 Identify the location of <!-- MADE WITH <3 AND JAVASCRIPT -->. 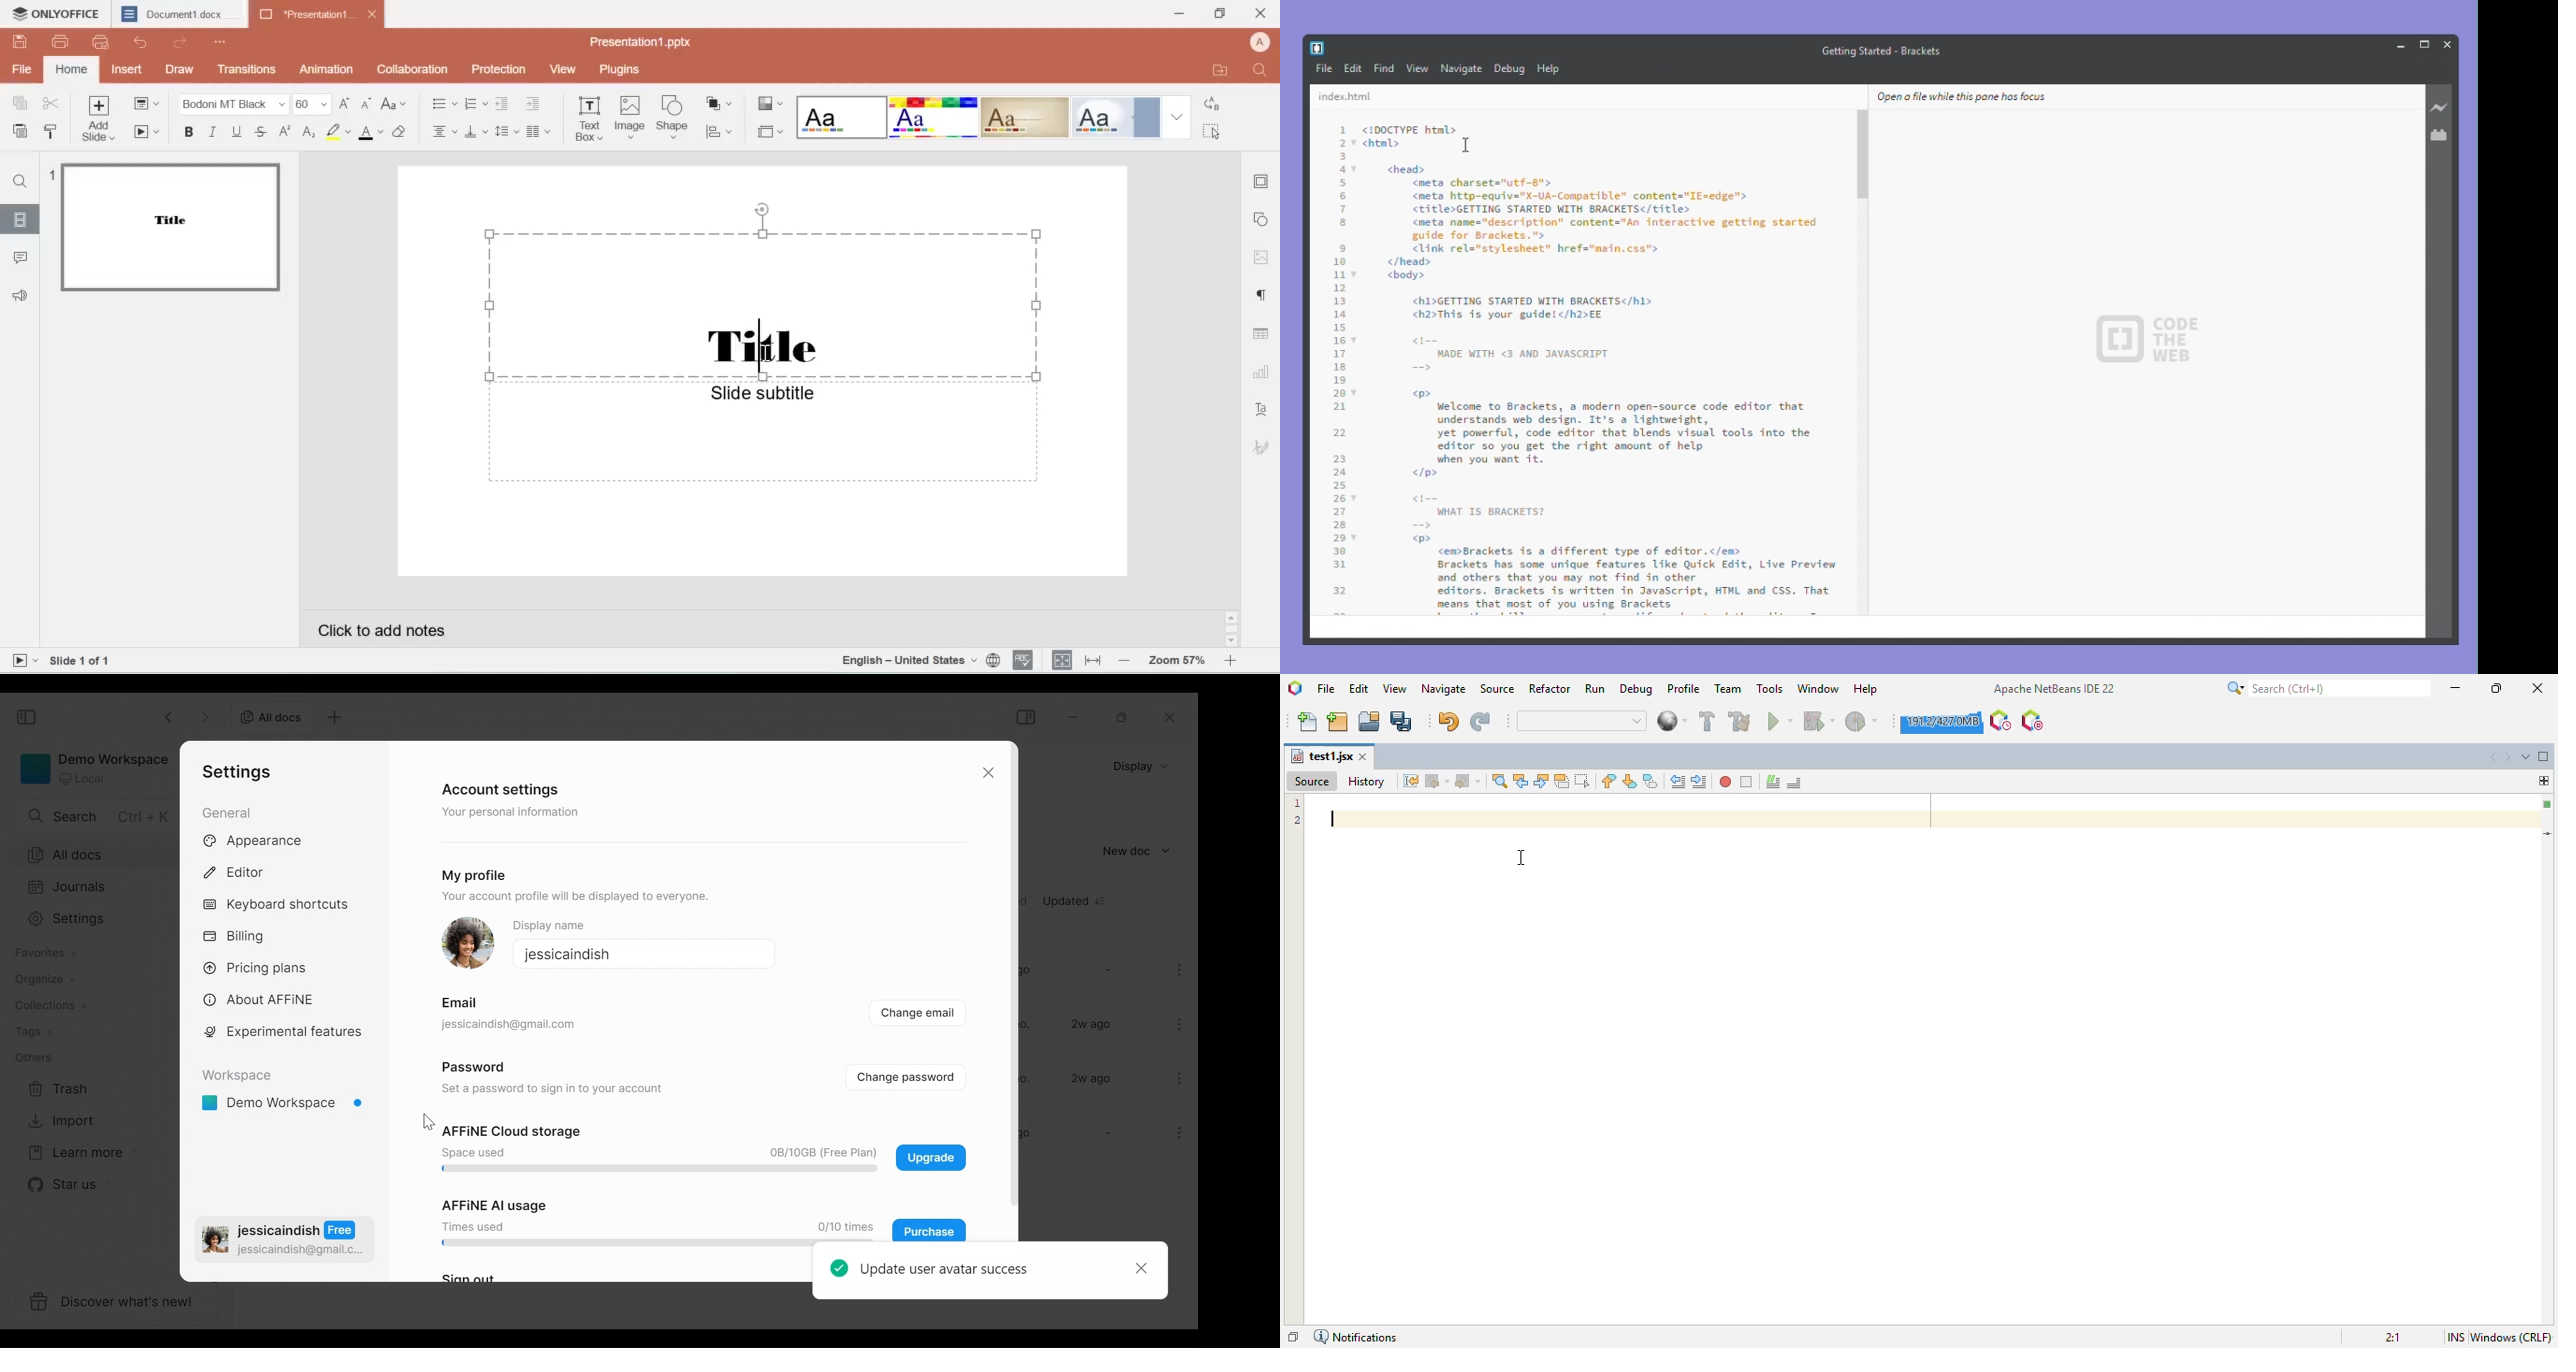
(1509, 353).